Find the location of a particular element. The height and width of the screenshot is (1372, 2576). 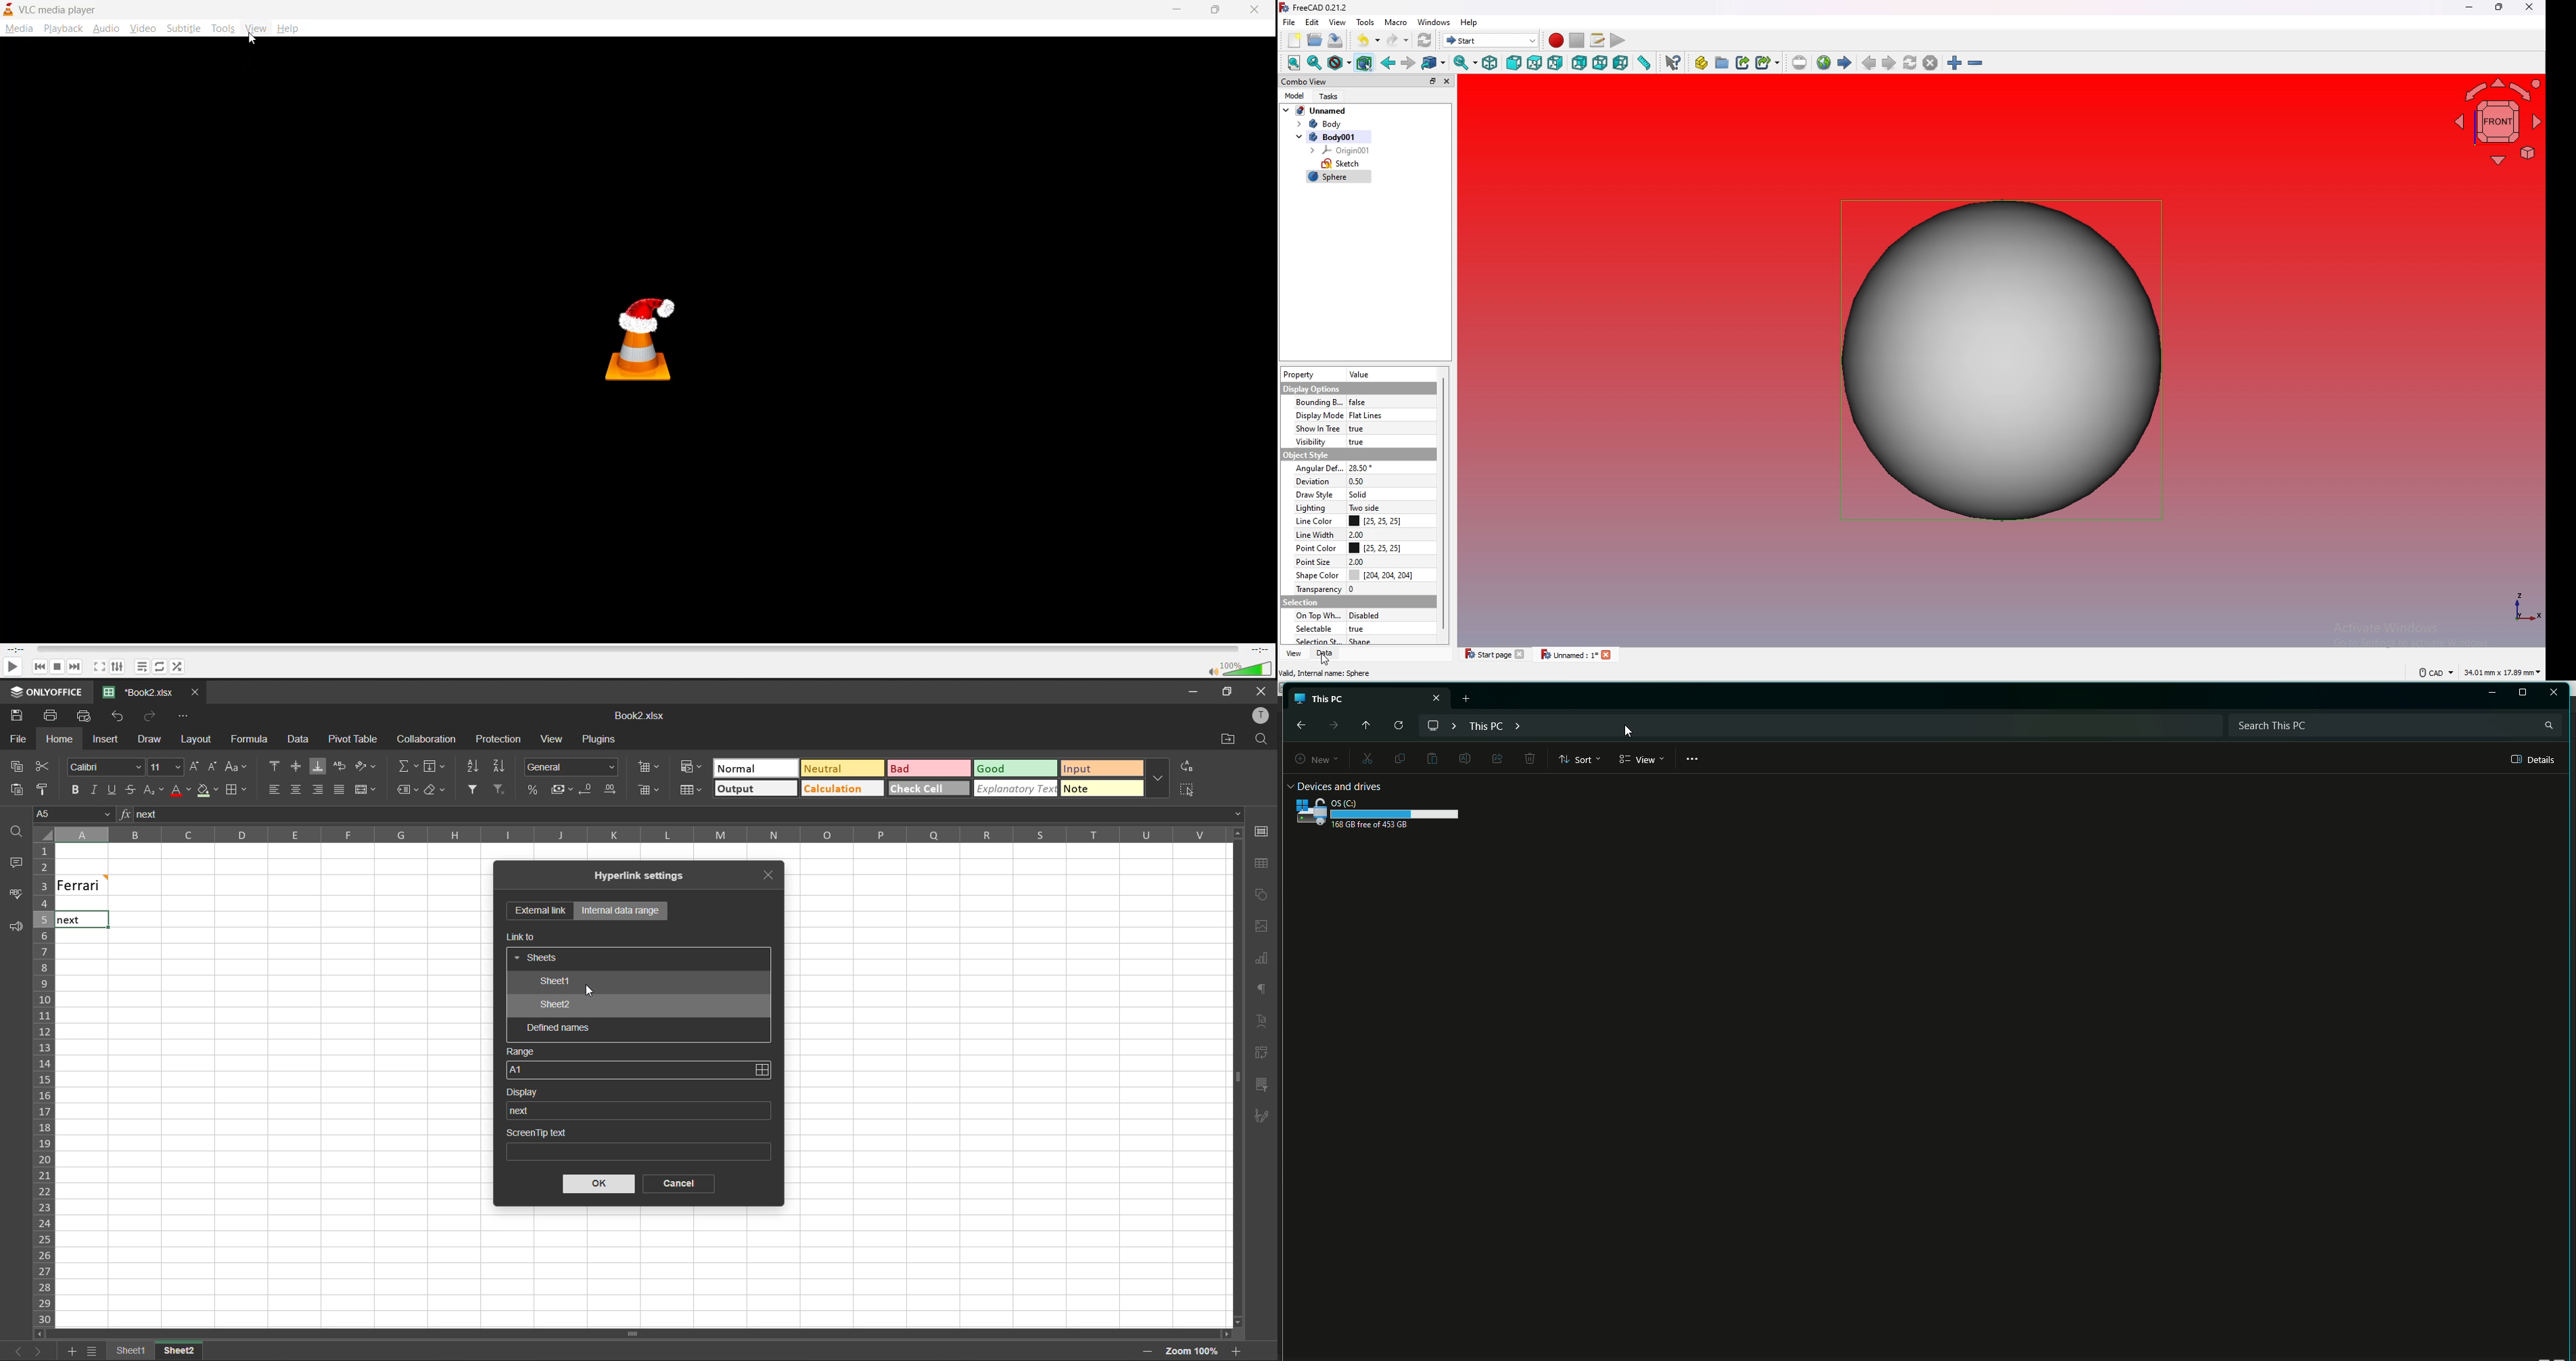

spellcheck is located at coordinates (20, 896).